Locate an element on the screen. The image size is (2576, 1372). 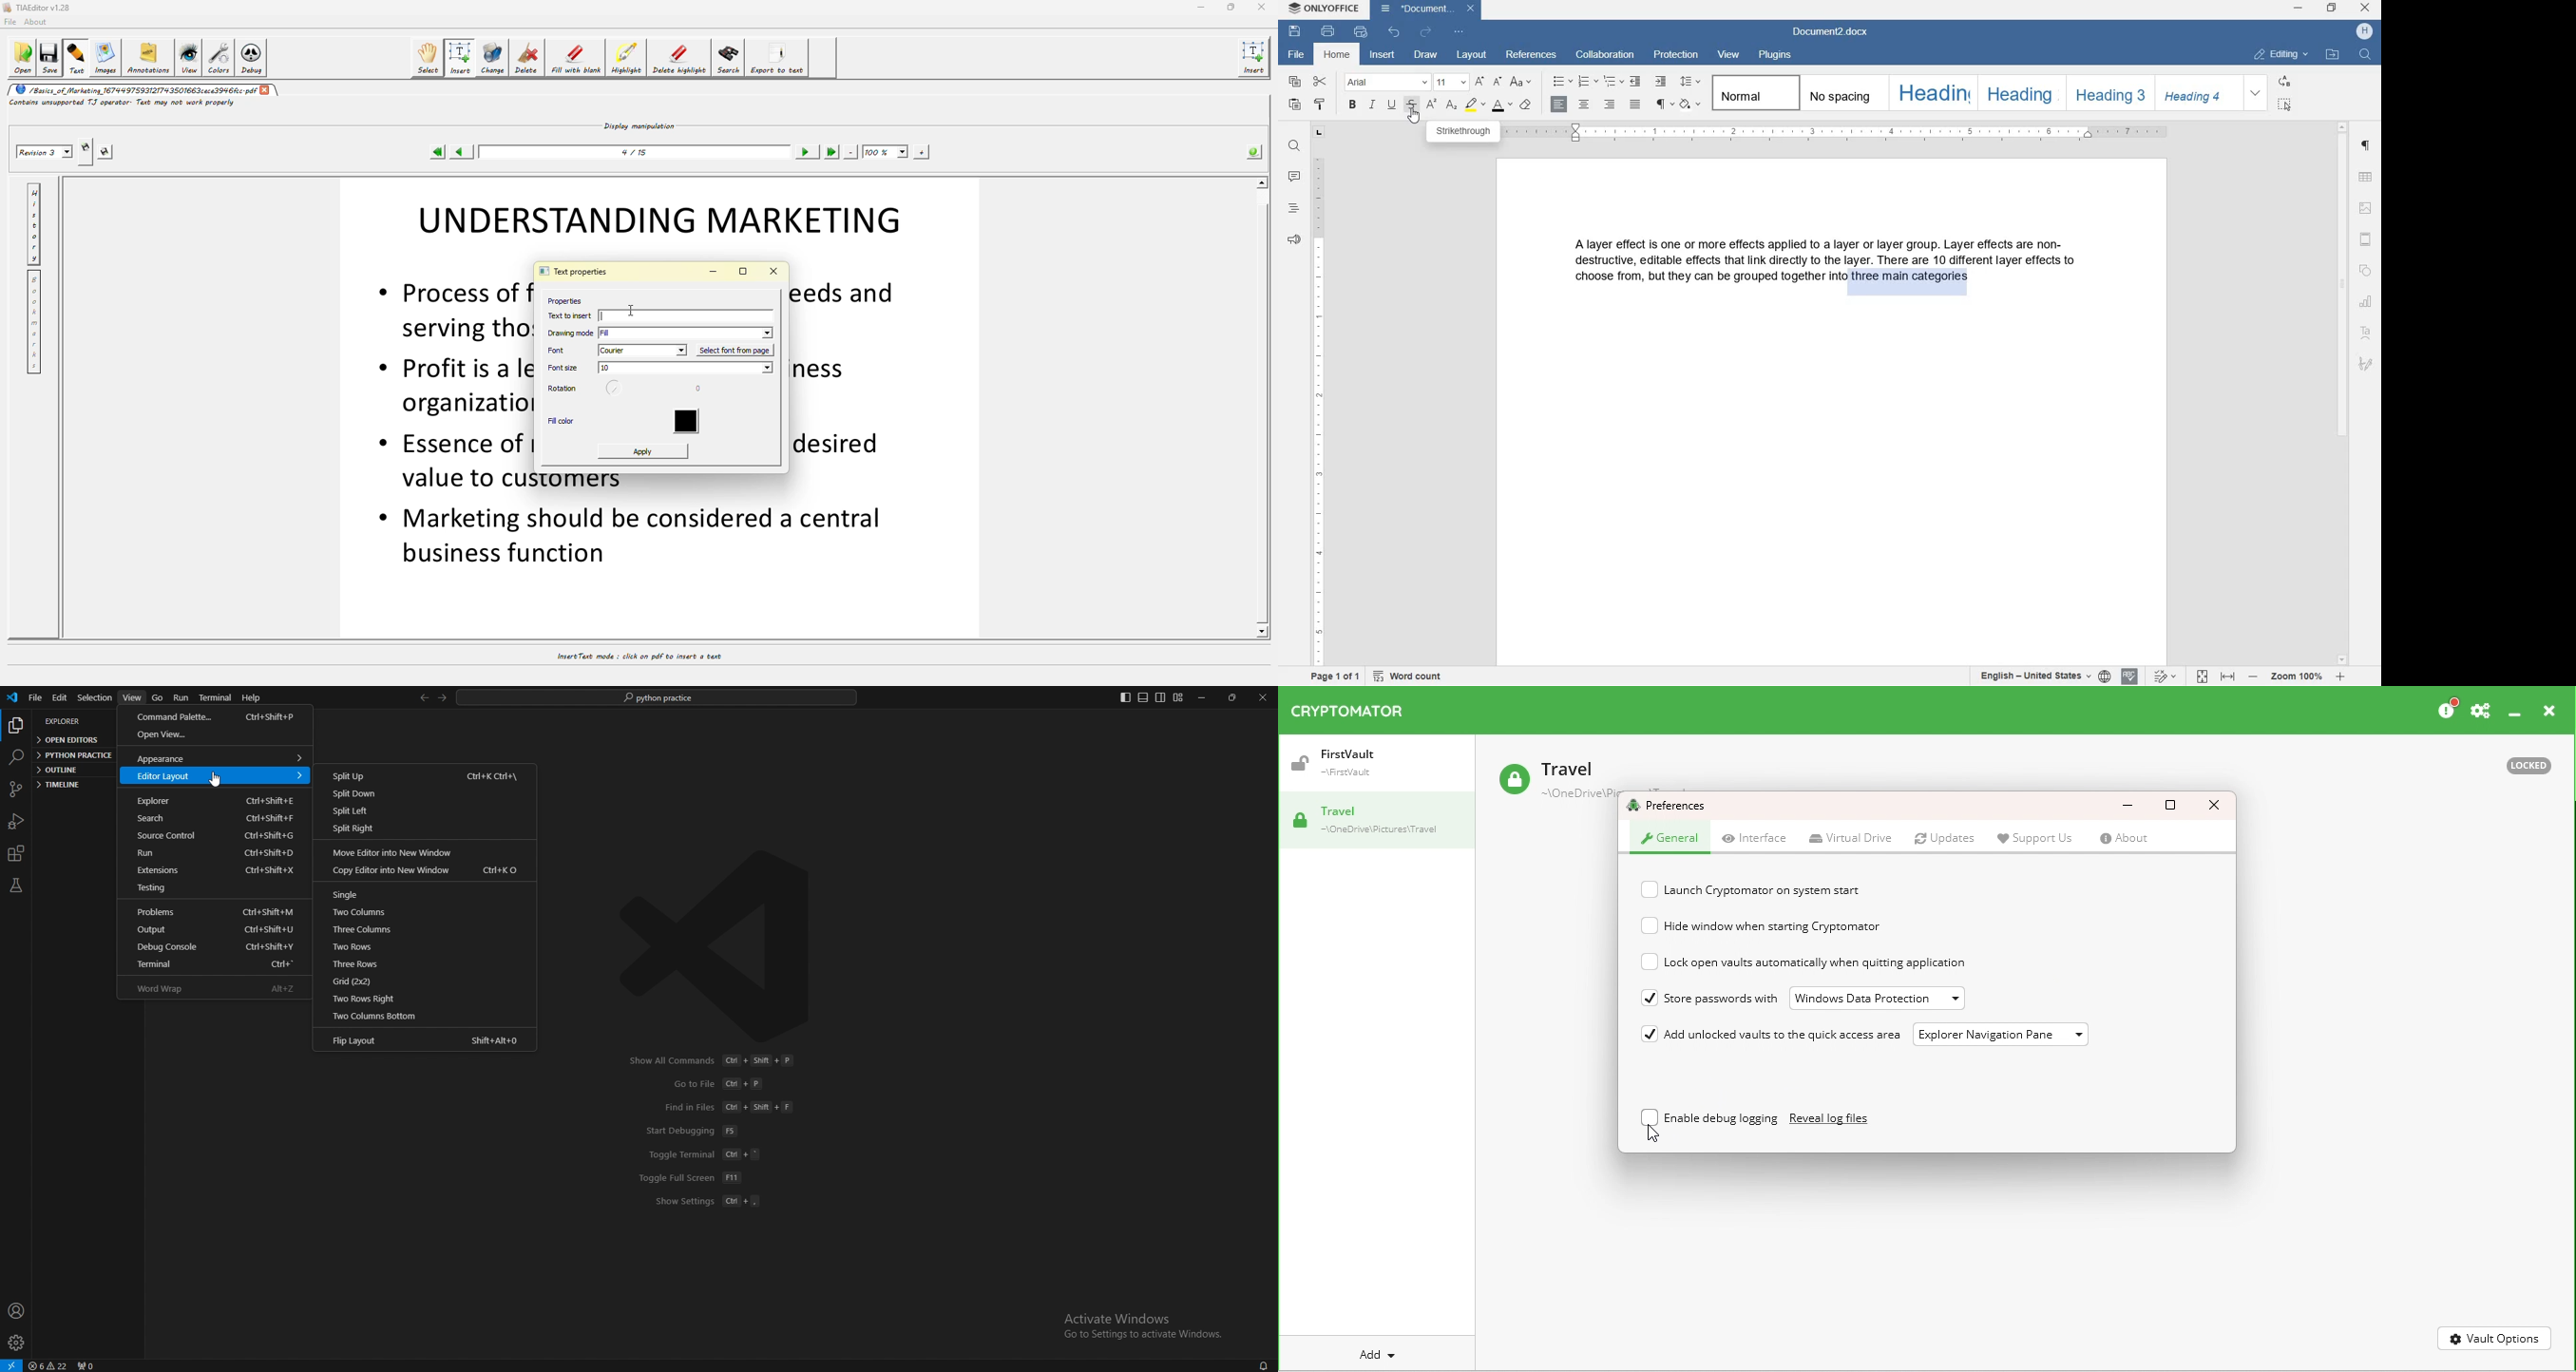
multilevel list is located at coordinates (1613, 81).